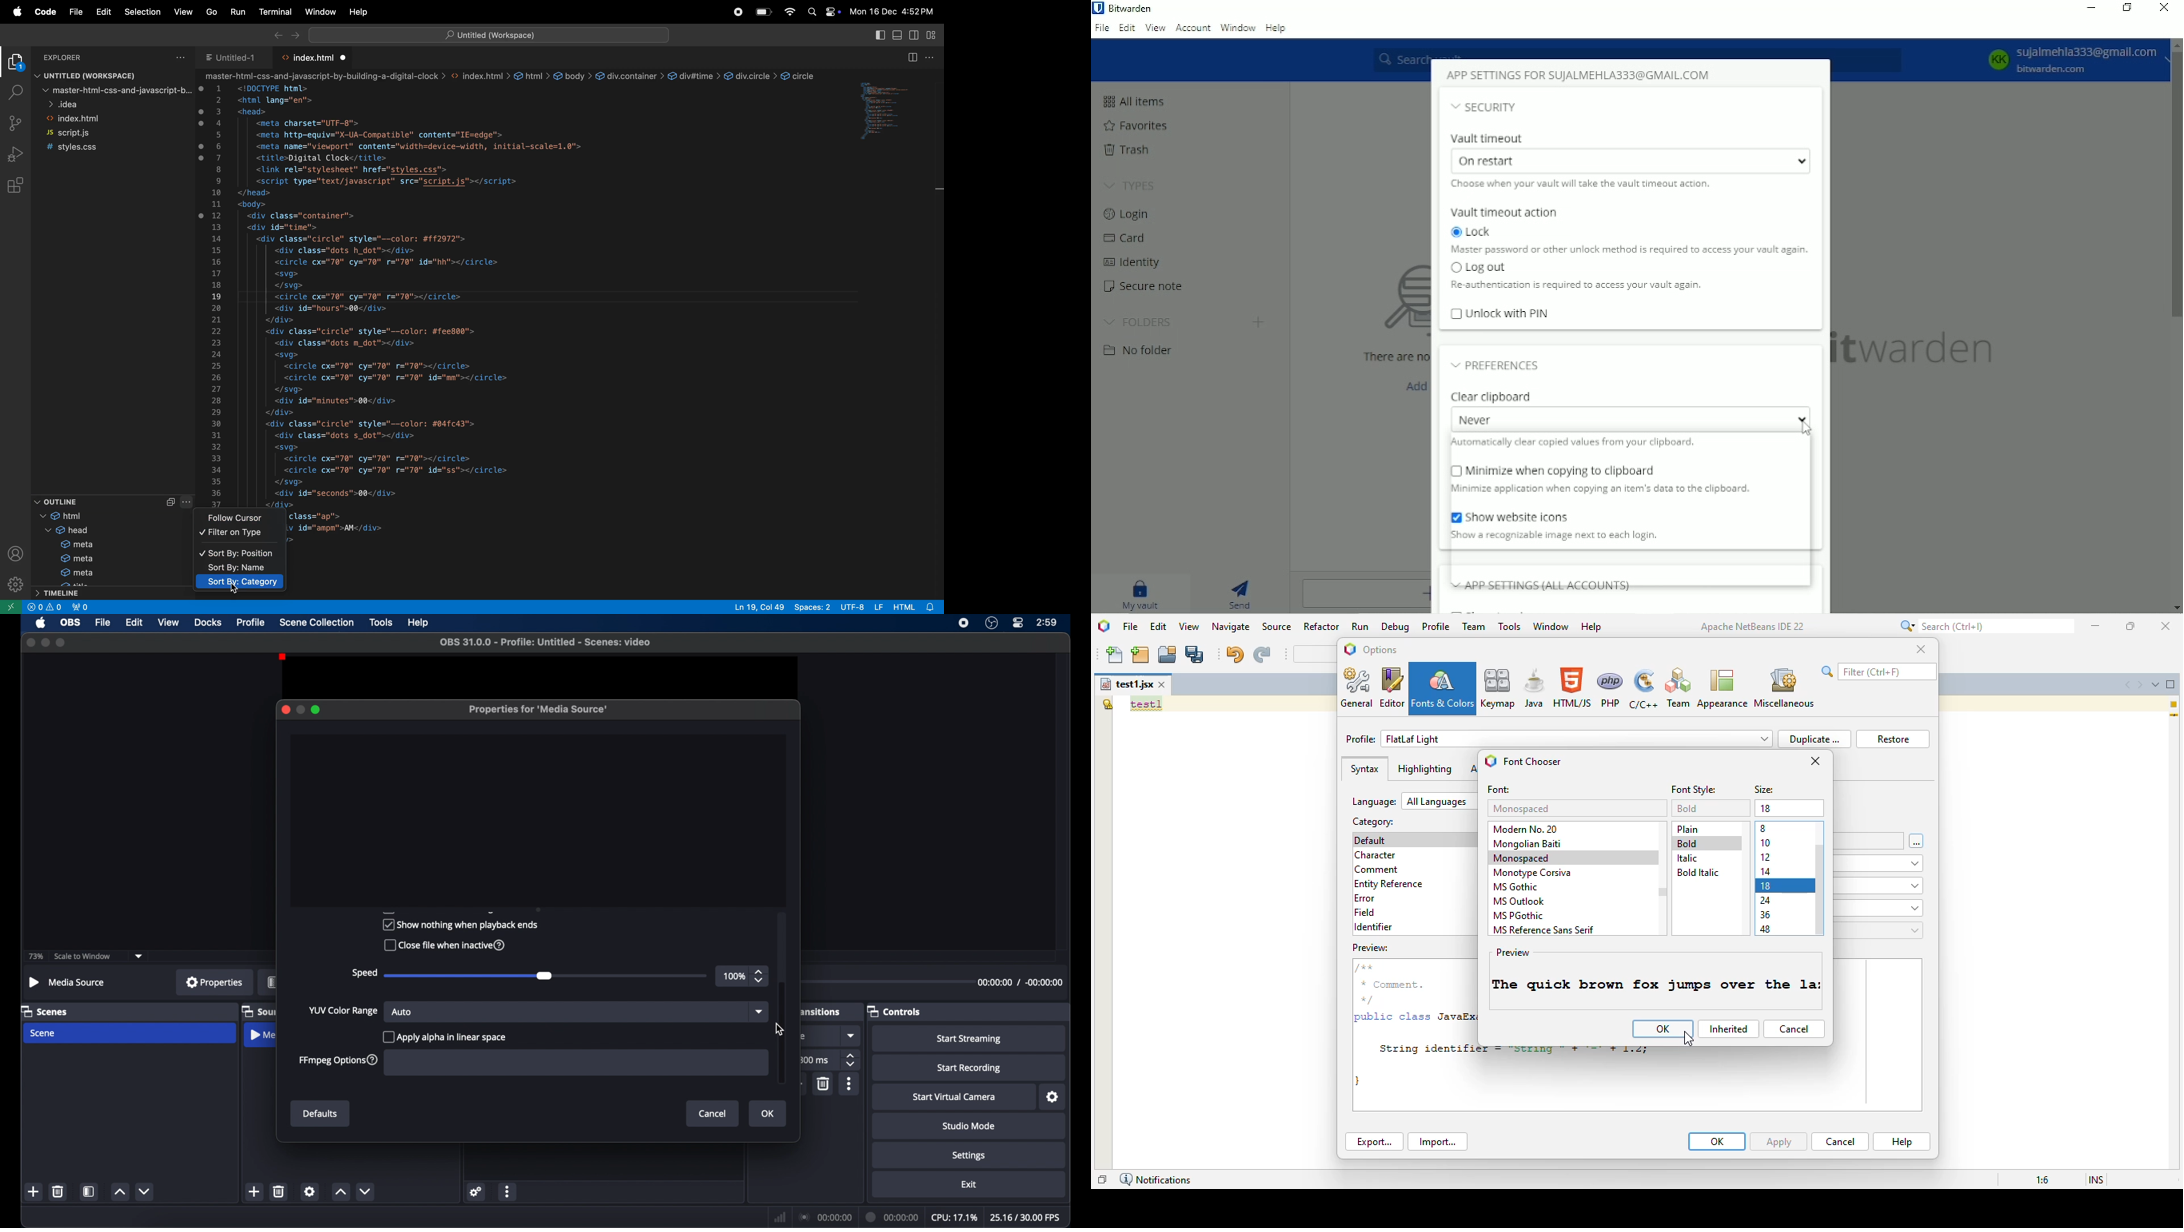 The image size is (2184, 1232). What do you see at coordinates (1575, 443) in the screenshot?
I see `Automatically clear copied values from your clipboard.` at bounding box center [1575, 443].